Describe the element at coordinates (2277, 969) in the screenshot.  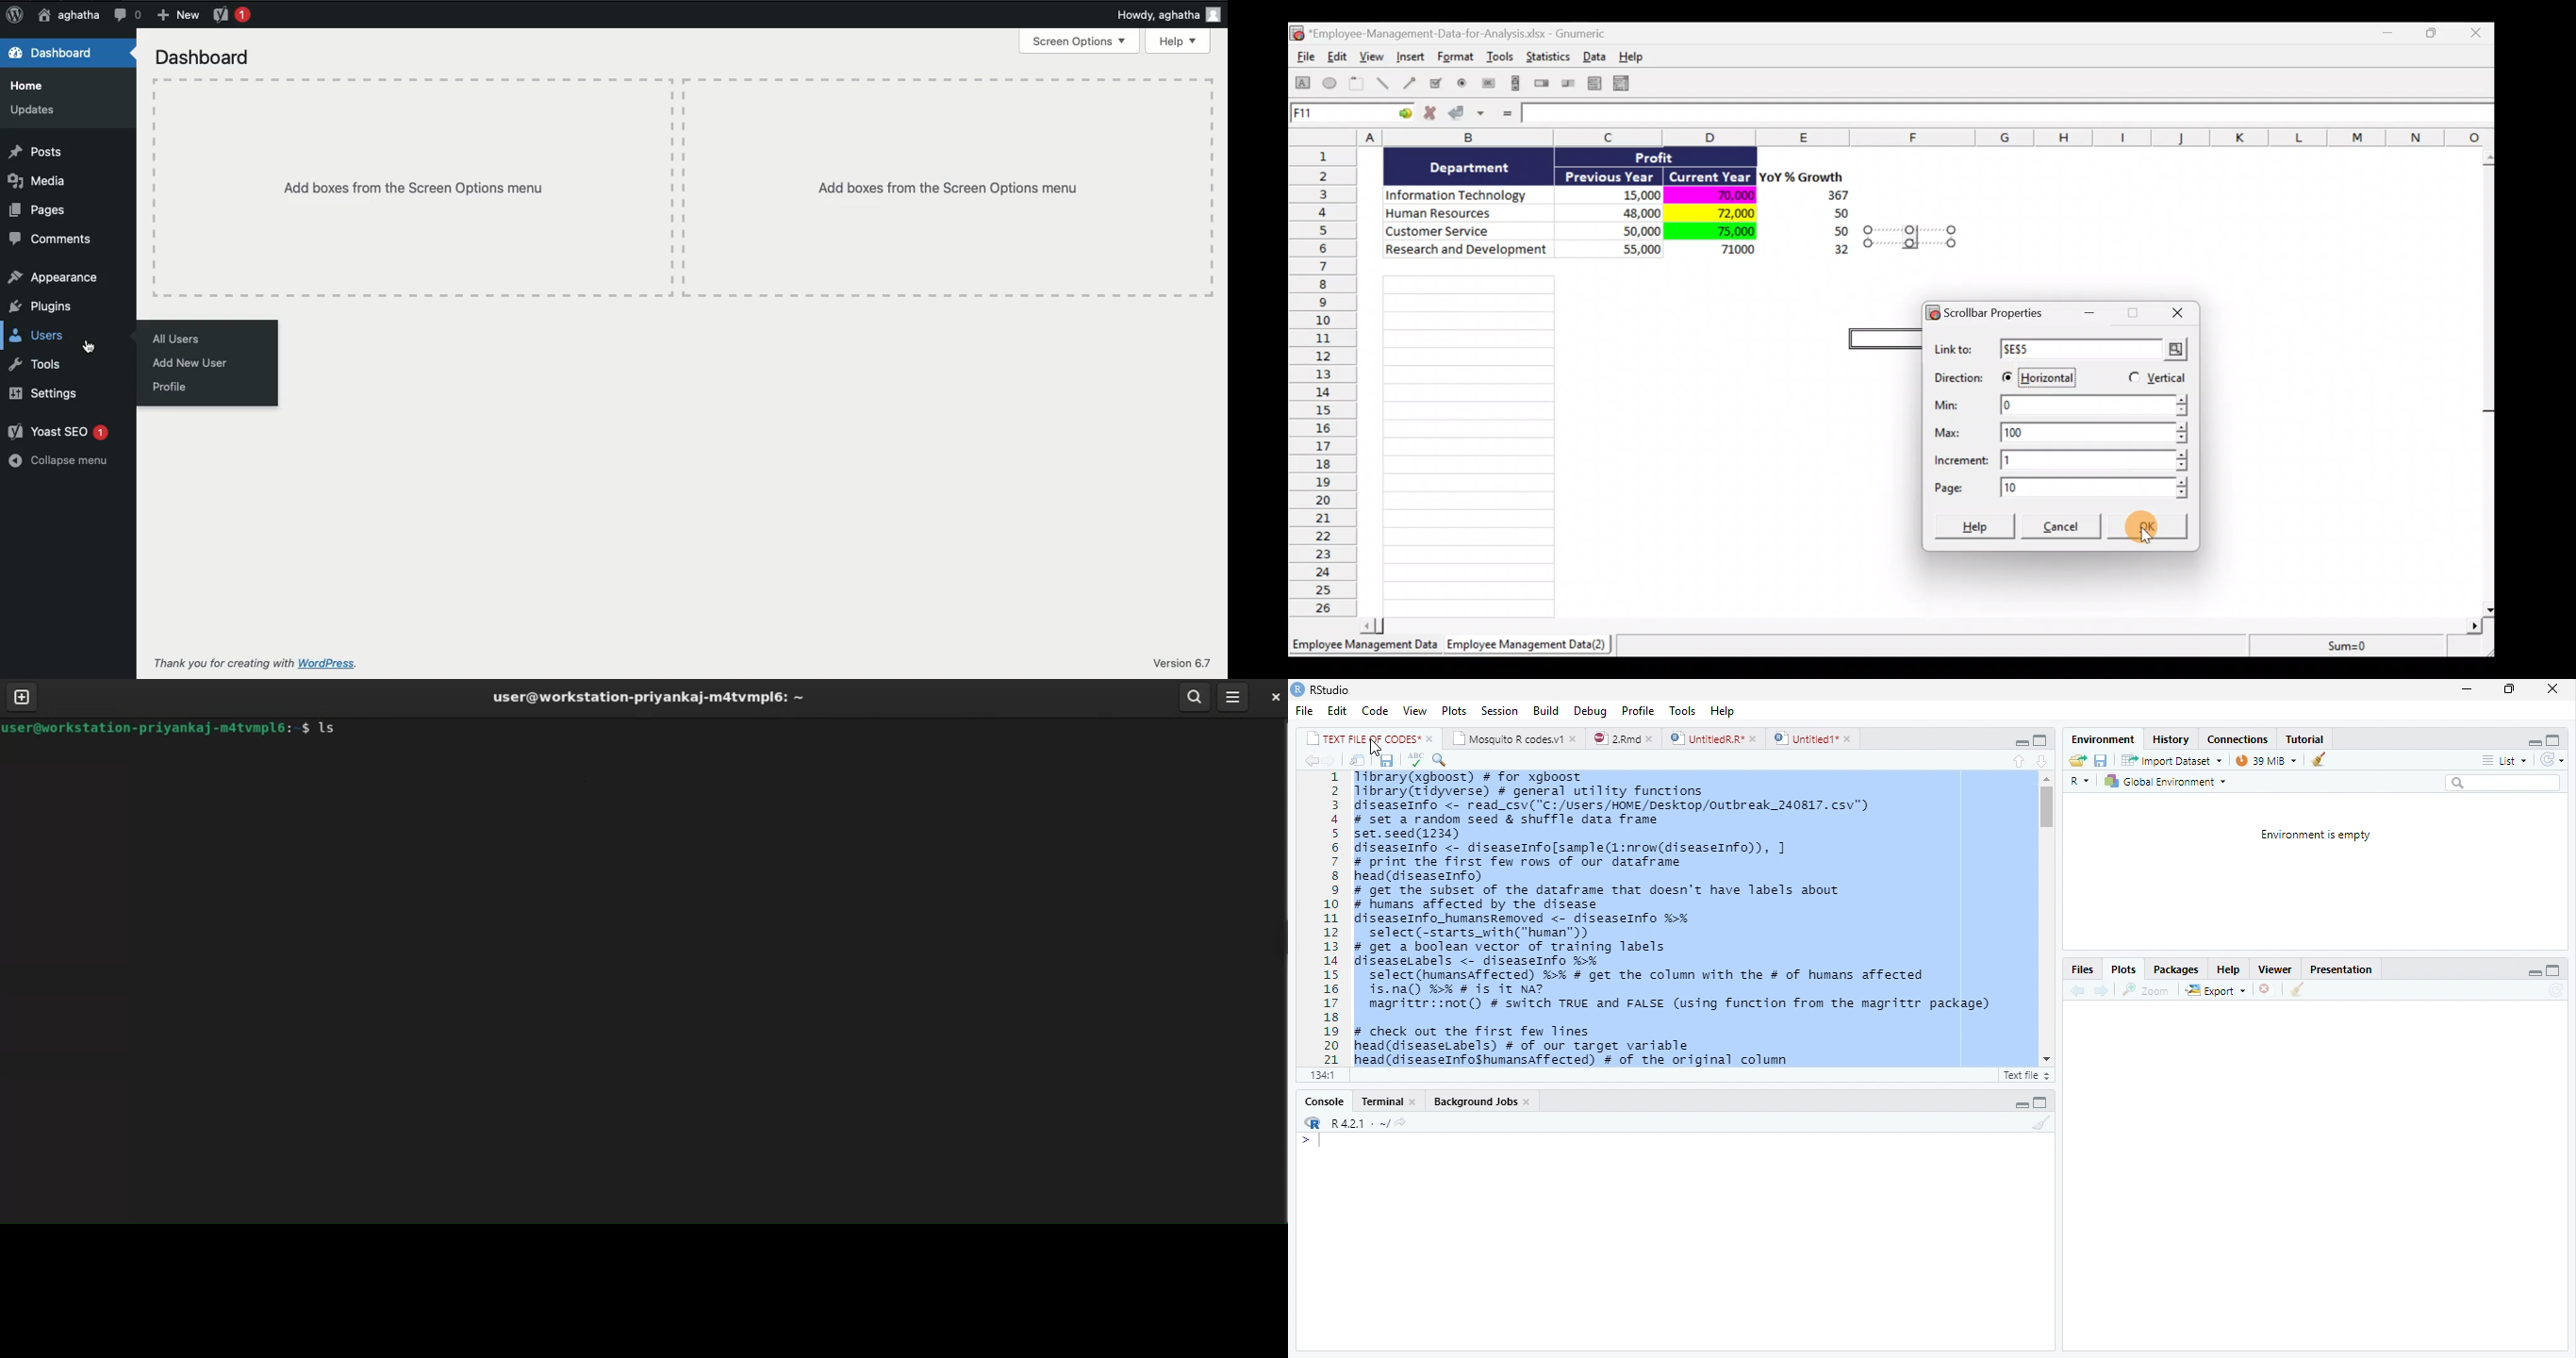
I see `Viewer` at that location.